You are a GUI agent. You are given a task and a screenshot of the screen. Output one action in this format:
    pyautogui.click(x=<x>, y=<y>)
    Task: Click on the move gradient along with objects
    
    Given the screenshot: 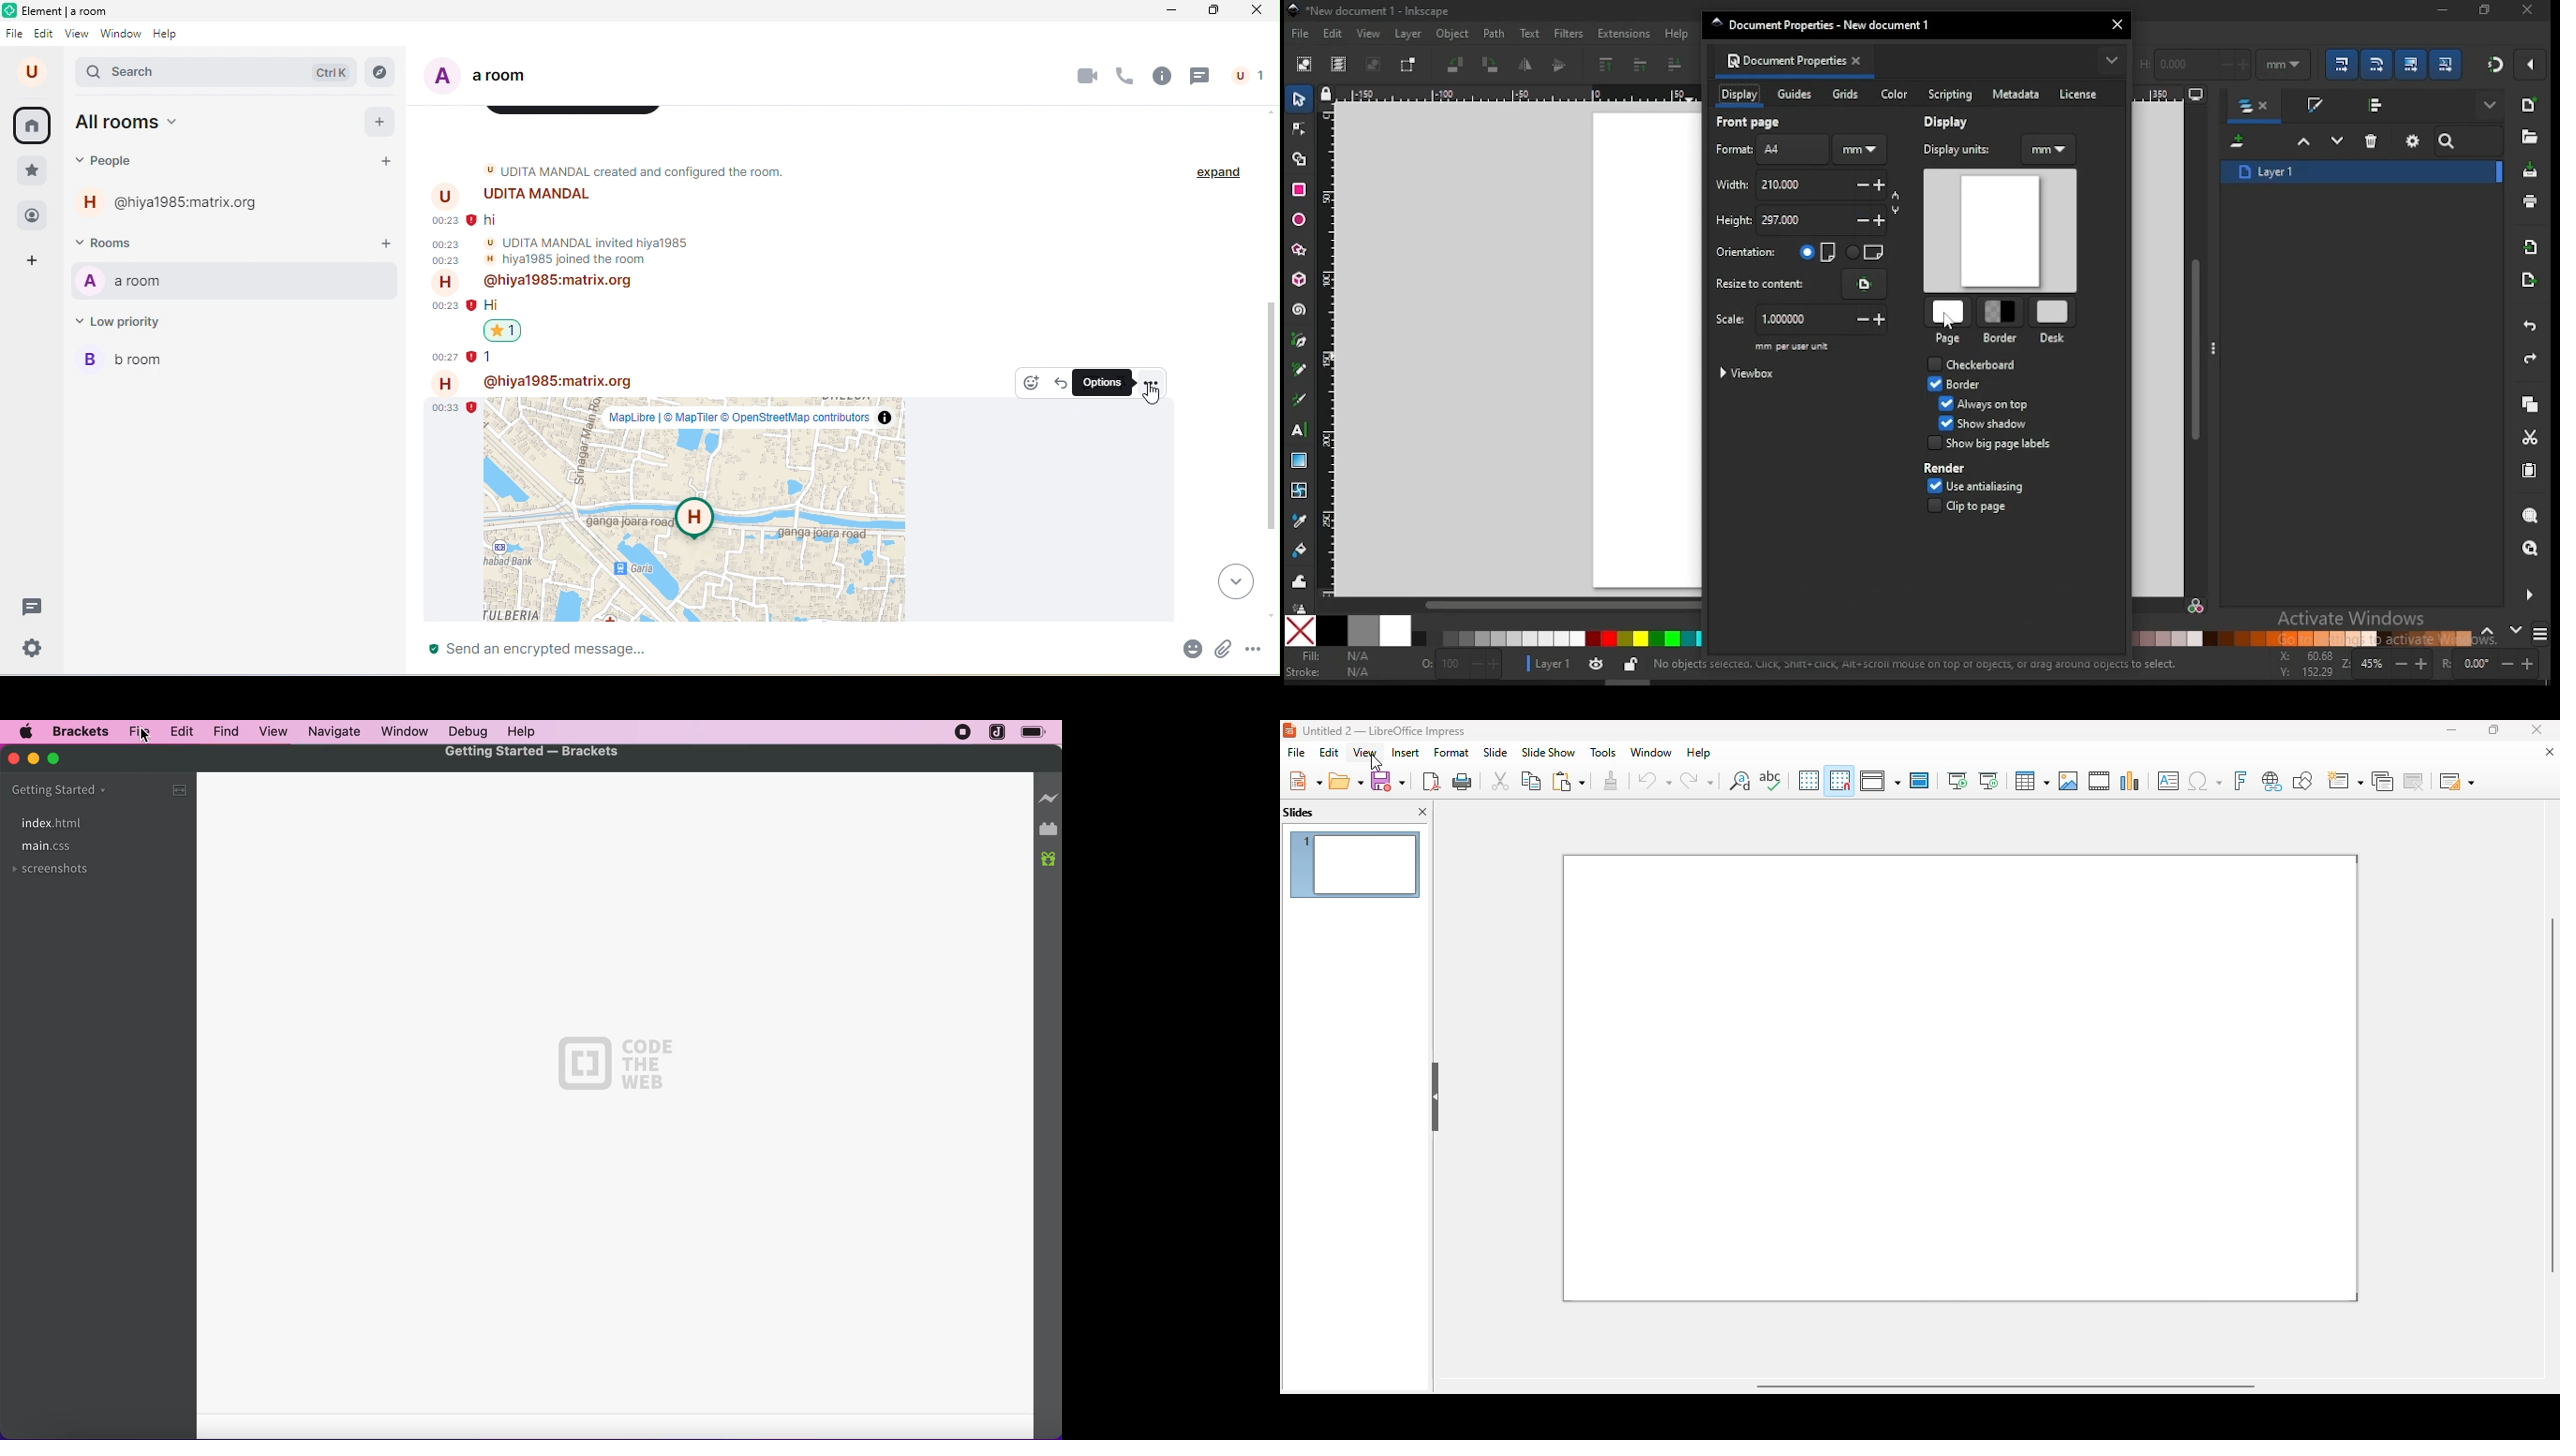 What is the action you would take?
    pyautogui.click(x=2411, y=64)
    